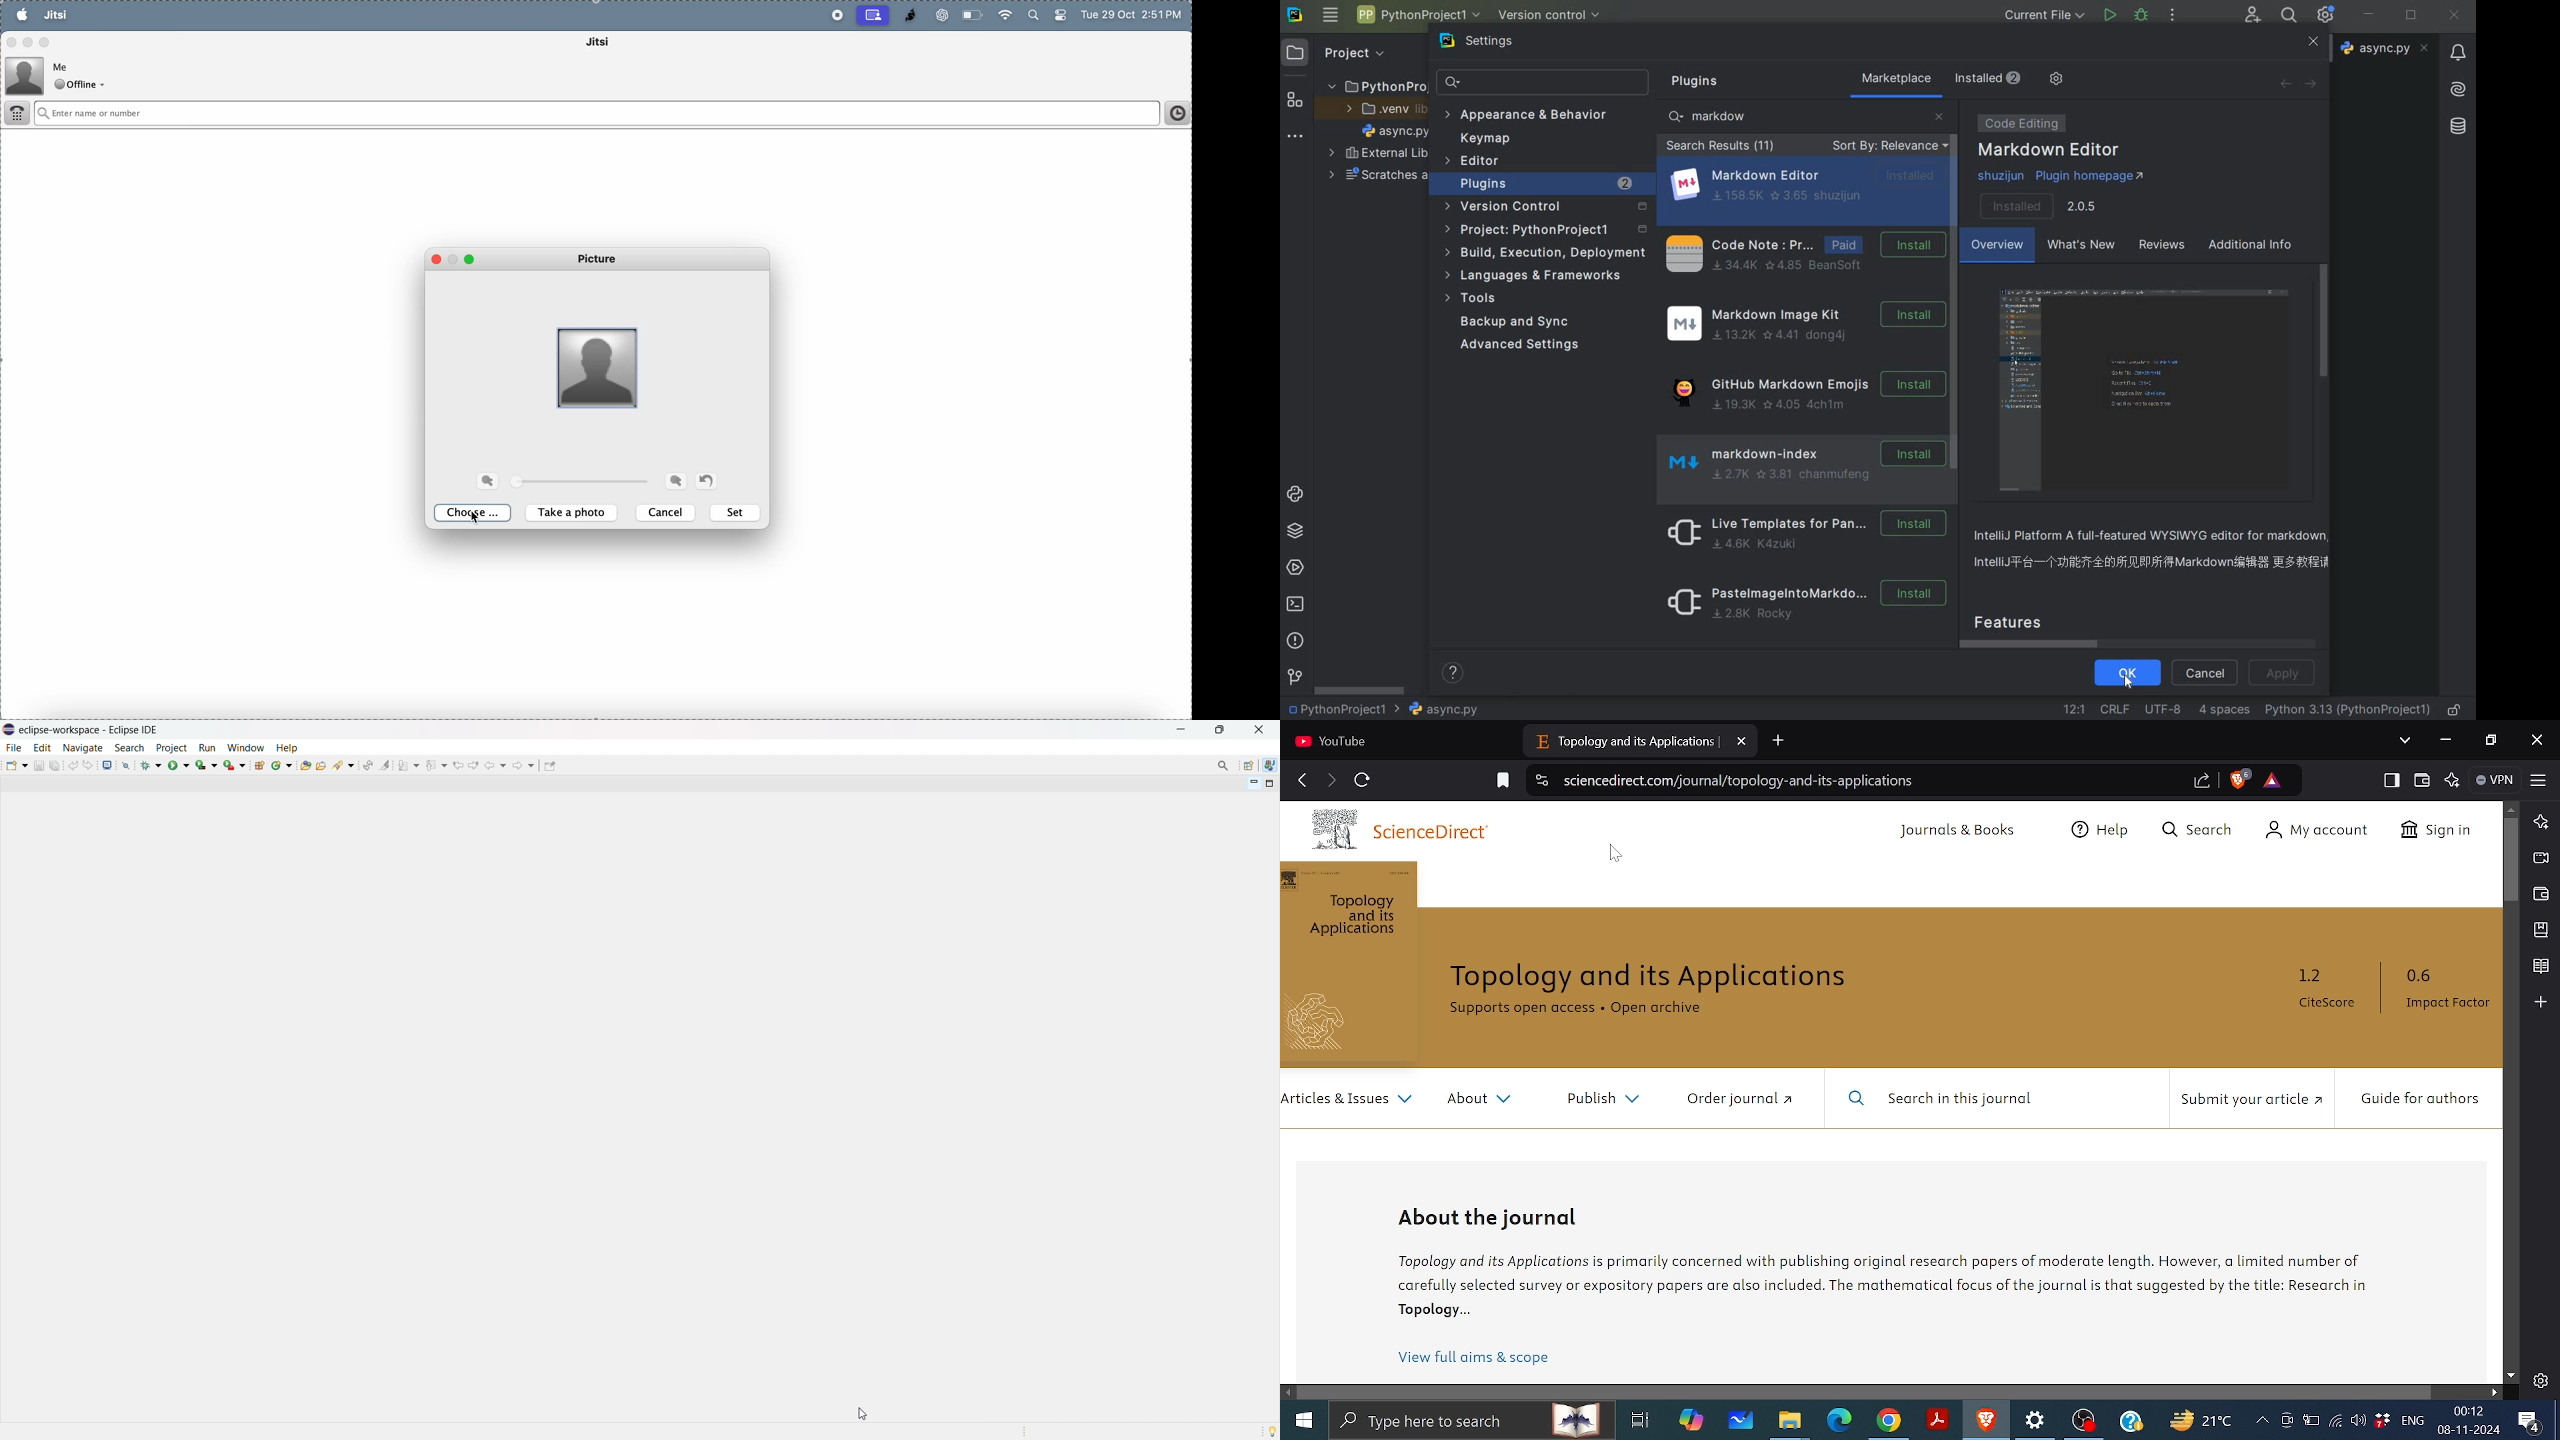 The height and width of the screenshot is (1456, 2576). I want to click on take a photo, so click(574, 513).